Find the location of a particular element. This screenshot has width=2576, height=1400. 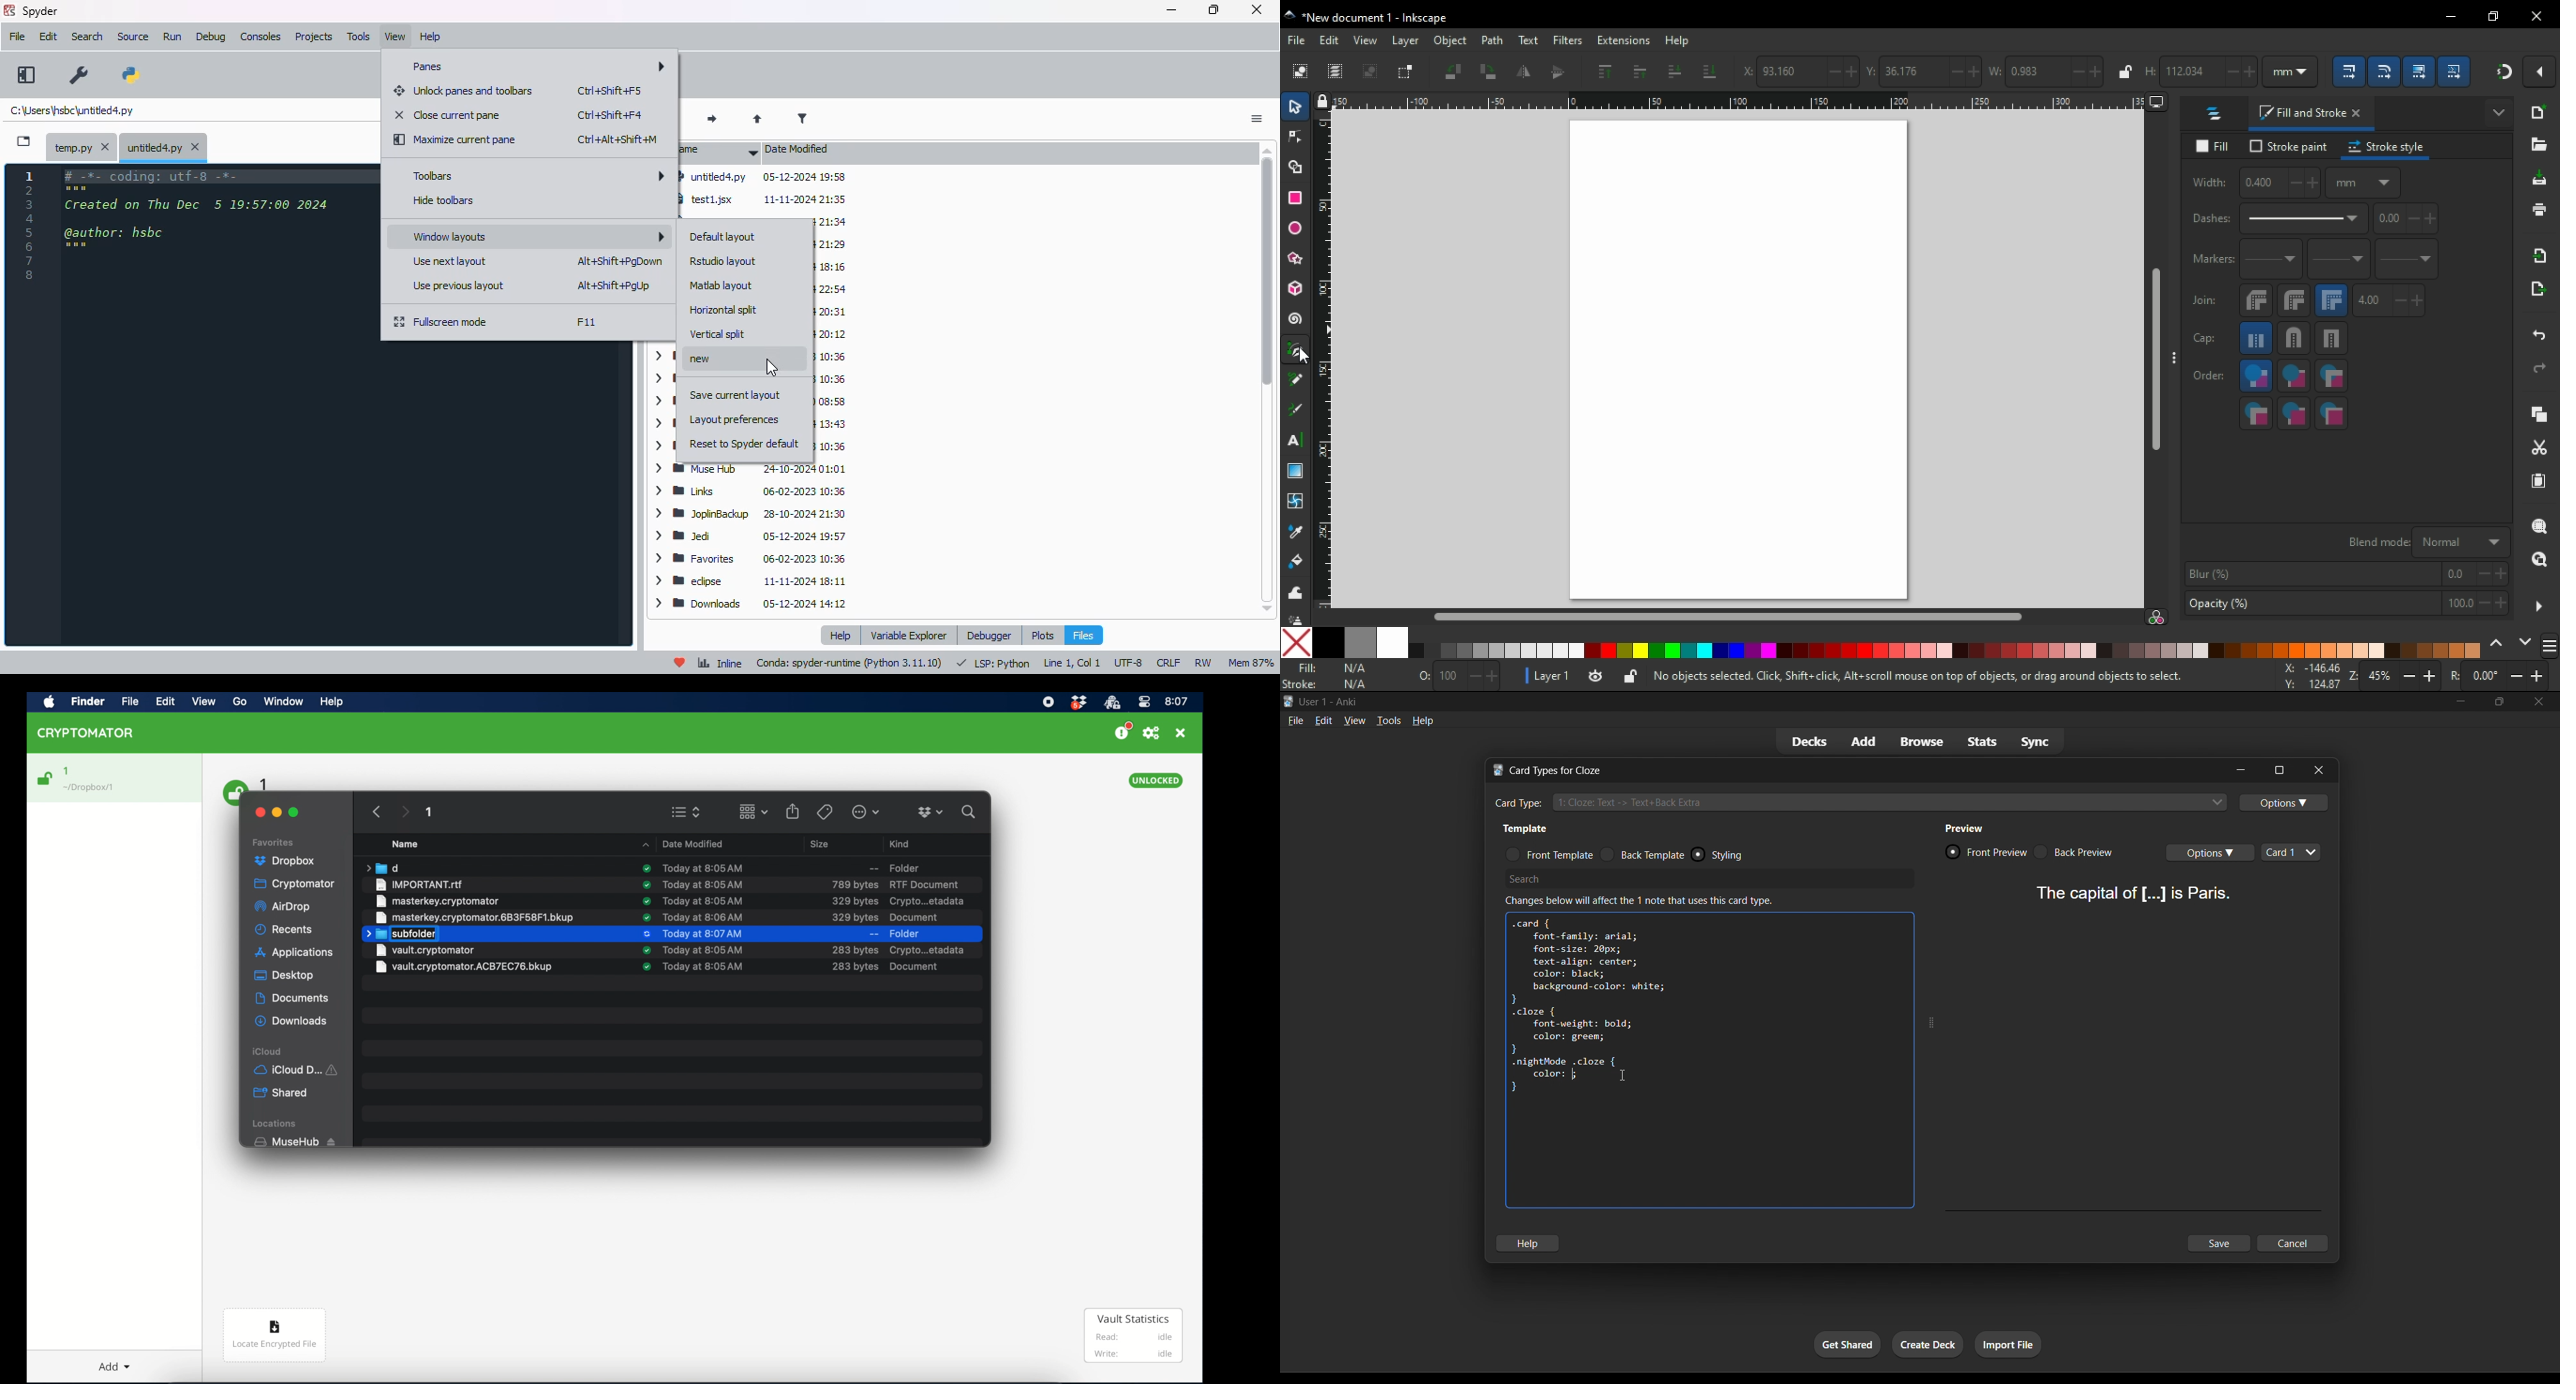

view is located at coordinates (1355, 719).